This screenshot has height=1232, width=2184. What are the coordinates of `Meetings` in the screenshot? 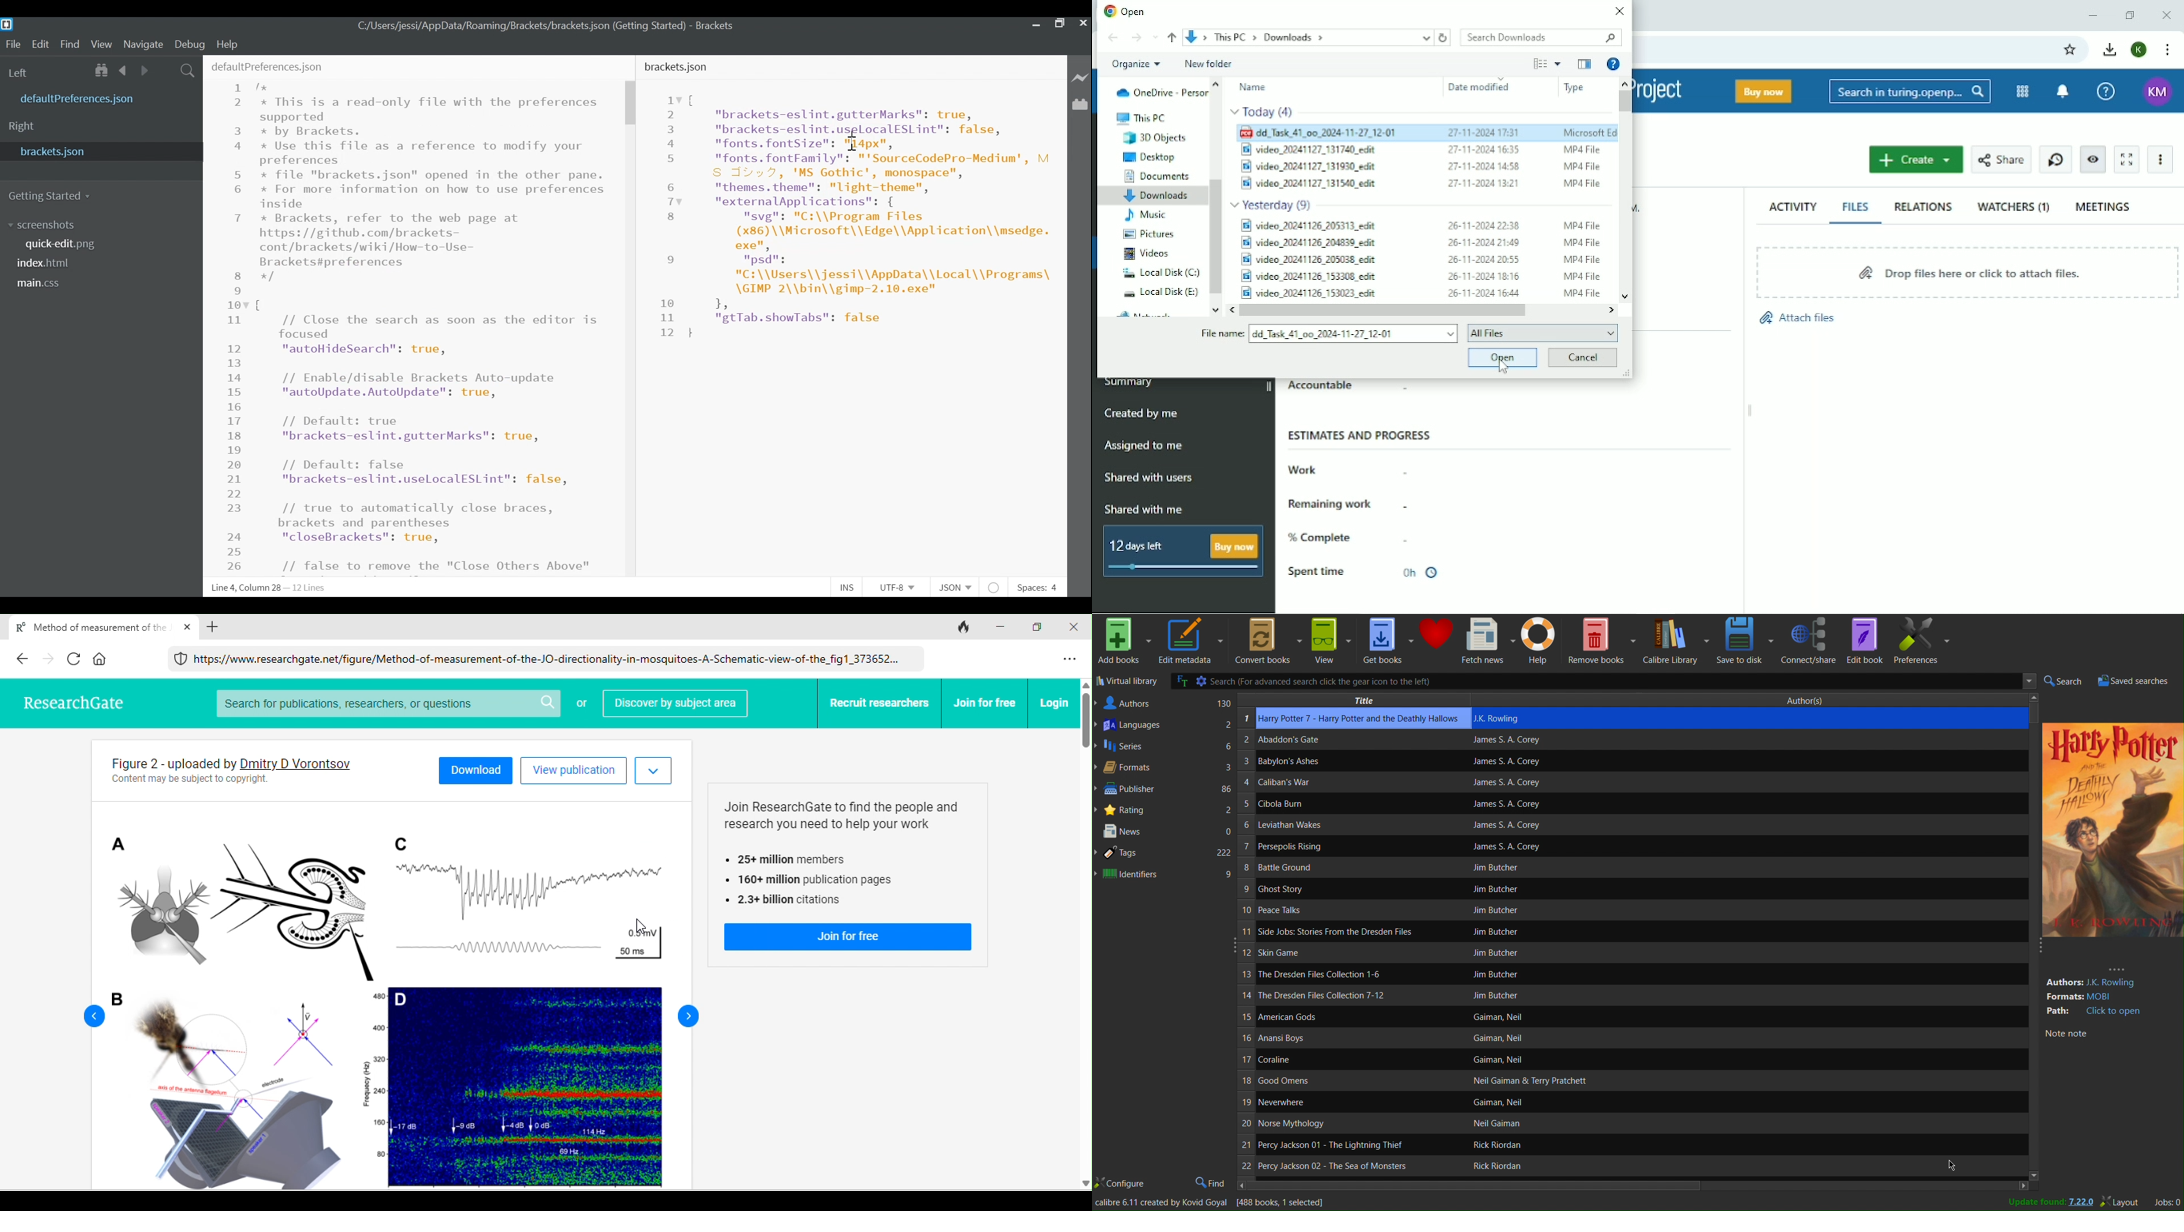 It's located at (2104, 207).